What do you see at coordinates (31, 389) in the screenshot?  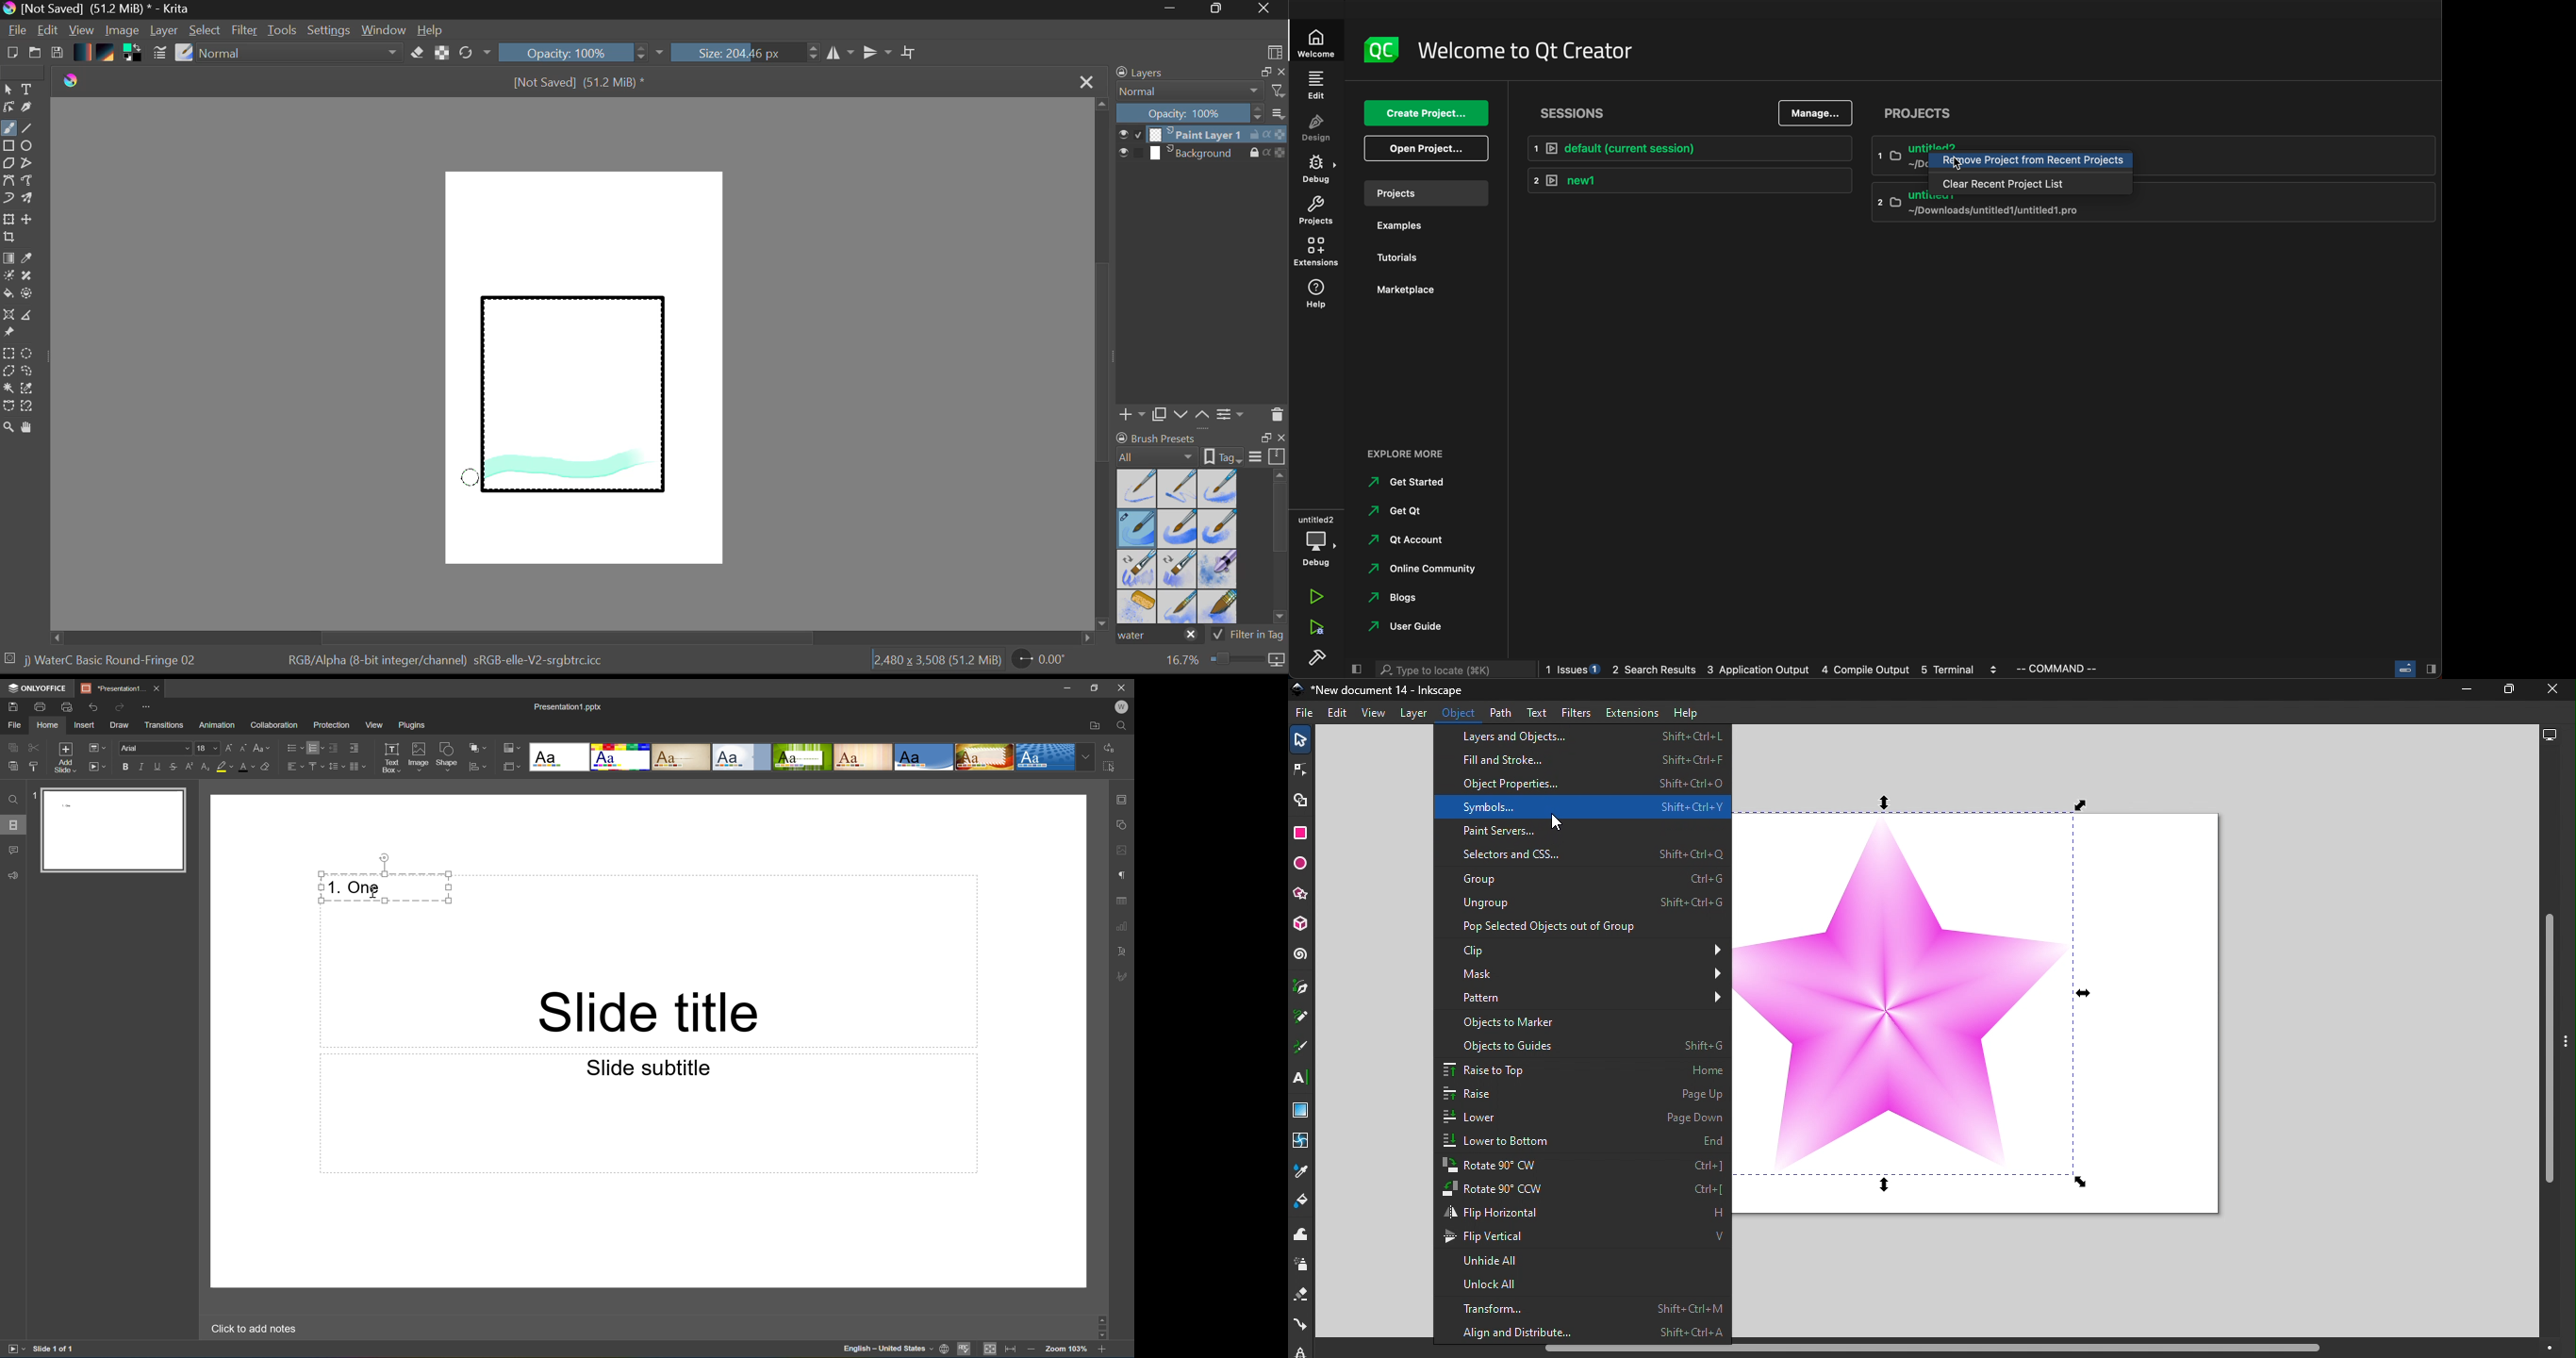 I see `Similar Color Selector` at bounding box center [31, 389].